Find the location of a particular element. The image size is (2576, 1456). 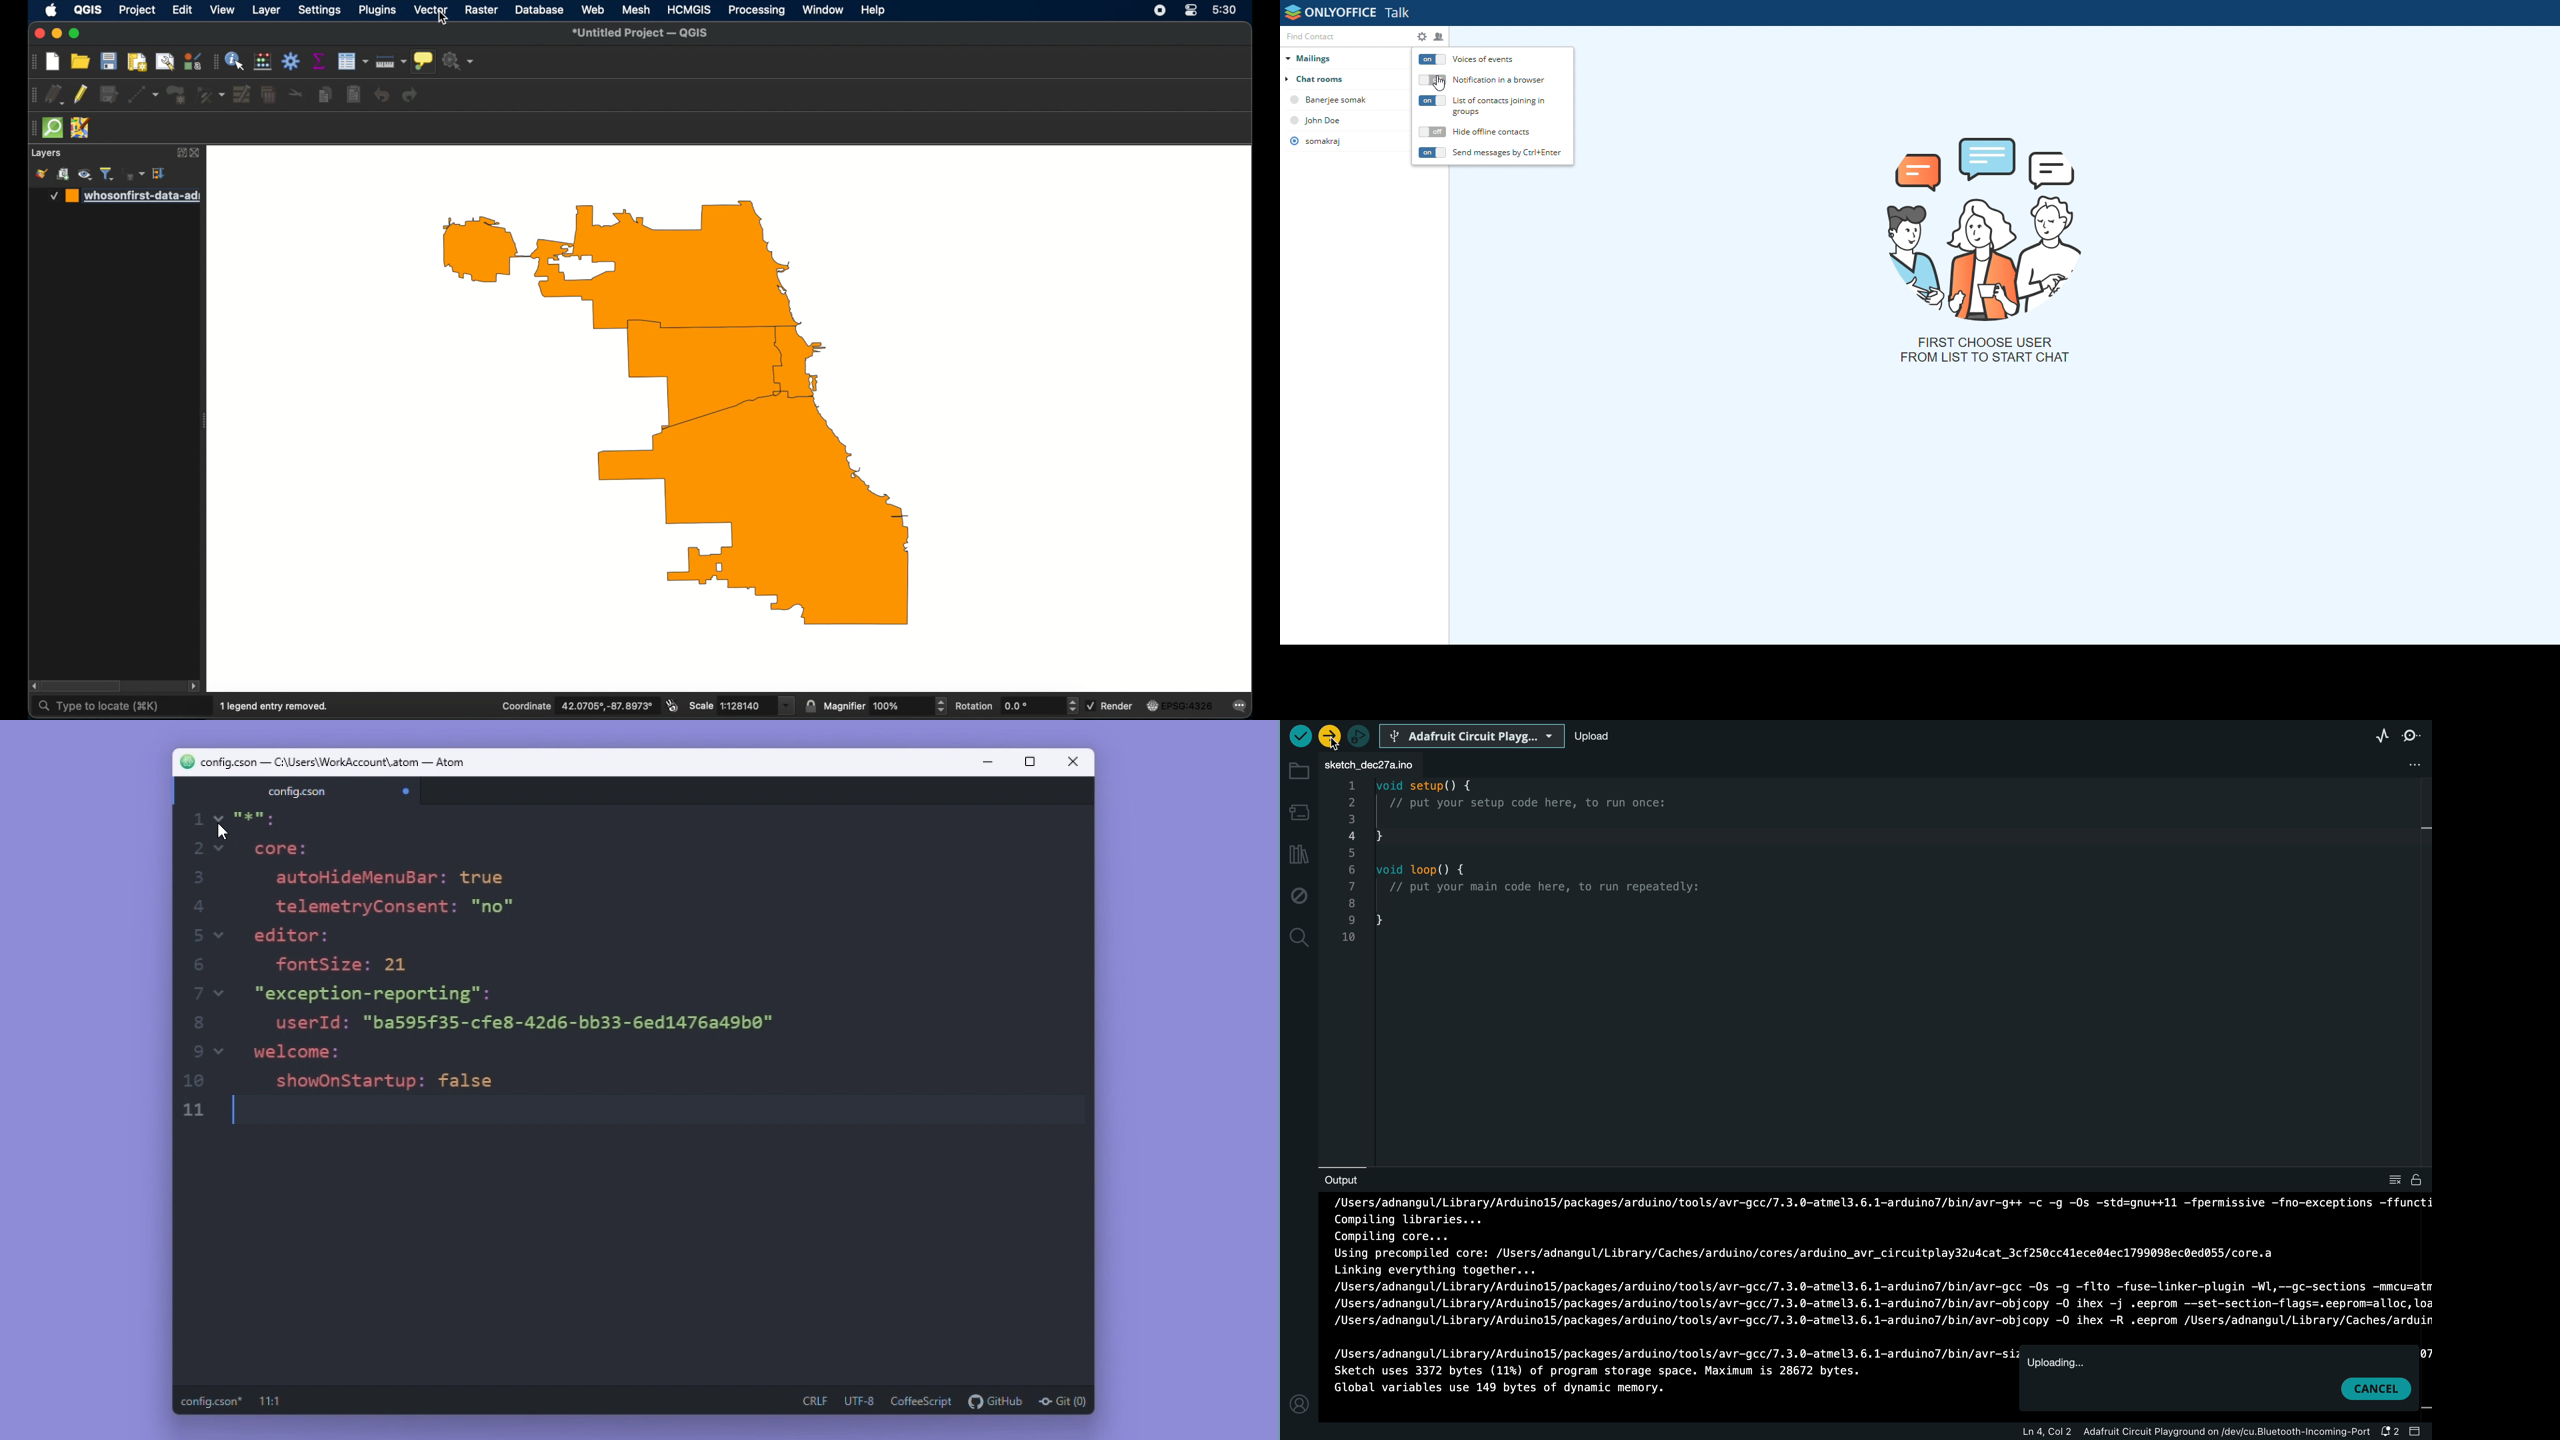

screen recorder icon is located at coordinates (1160, 11).